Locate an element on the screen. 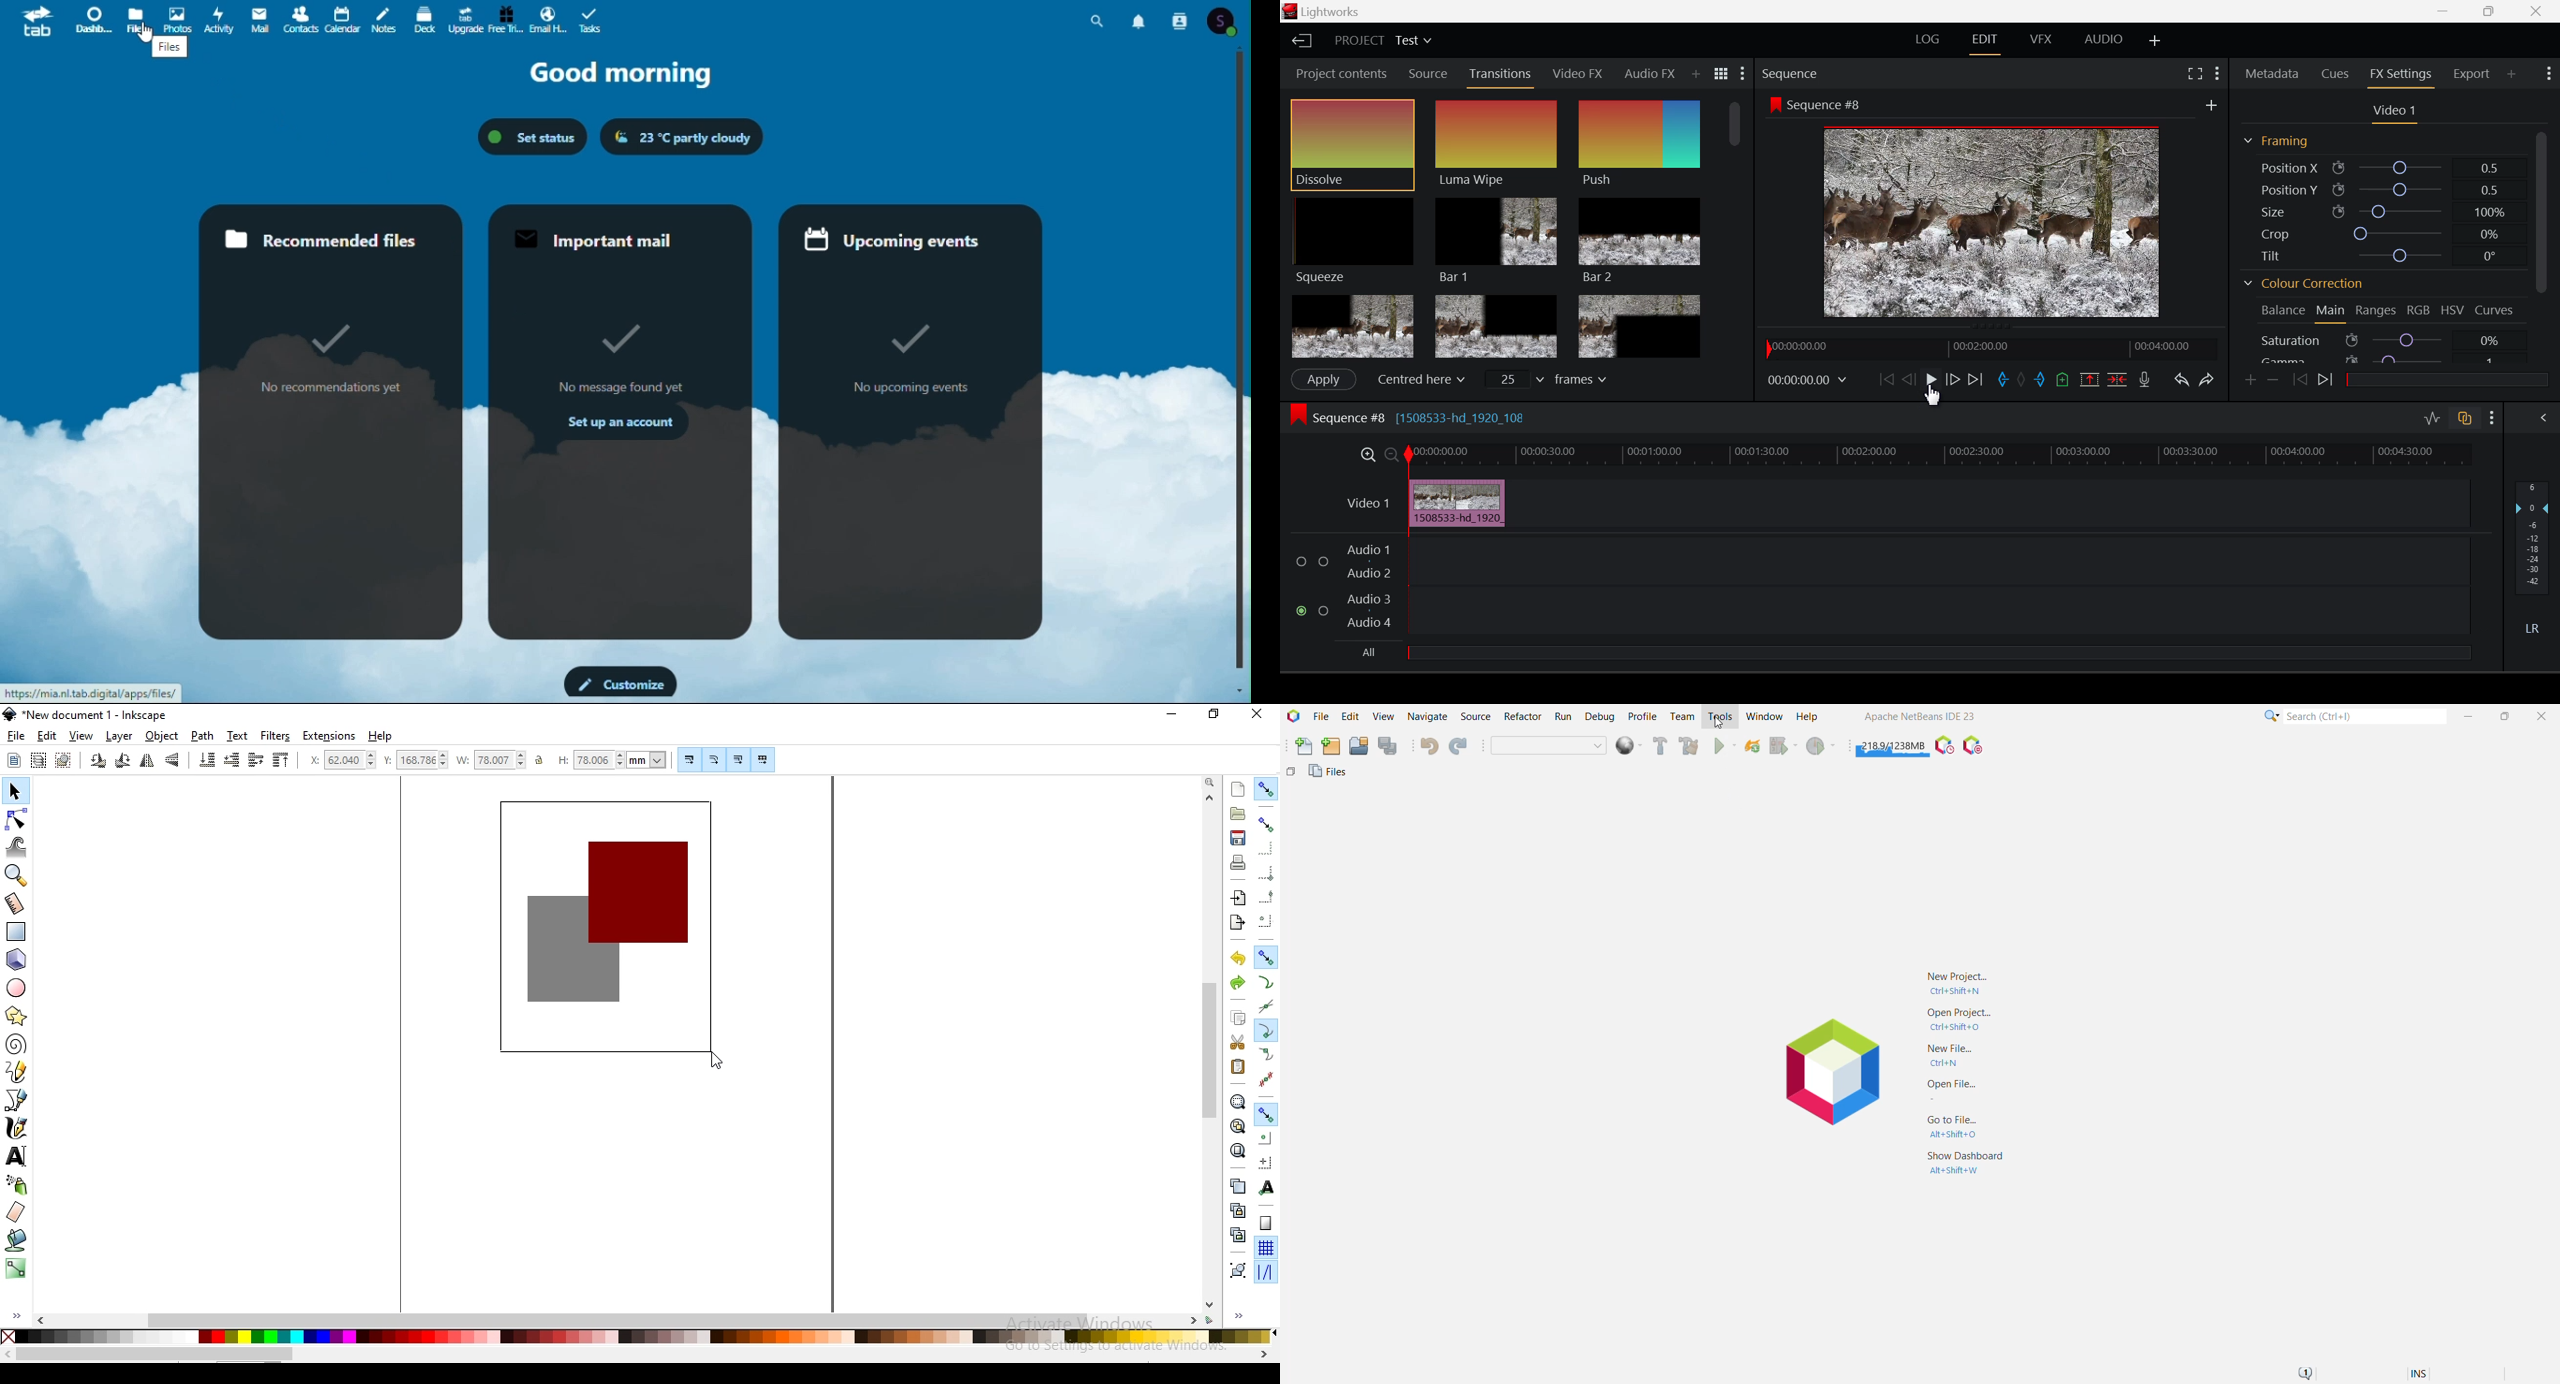 The width and height of the screenshot is (2576, 1400). Balance is located at coordinates (2279, 311).